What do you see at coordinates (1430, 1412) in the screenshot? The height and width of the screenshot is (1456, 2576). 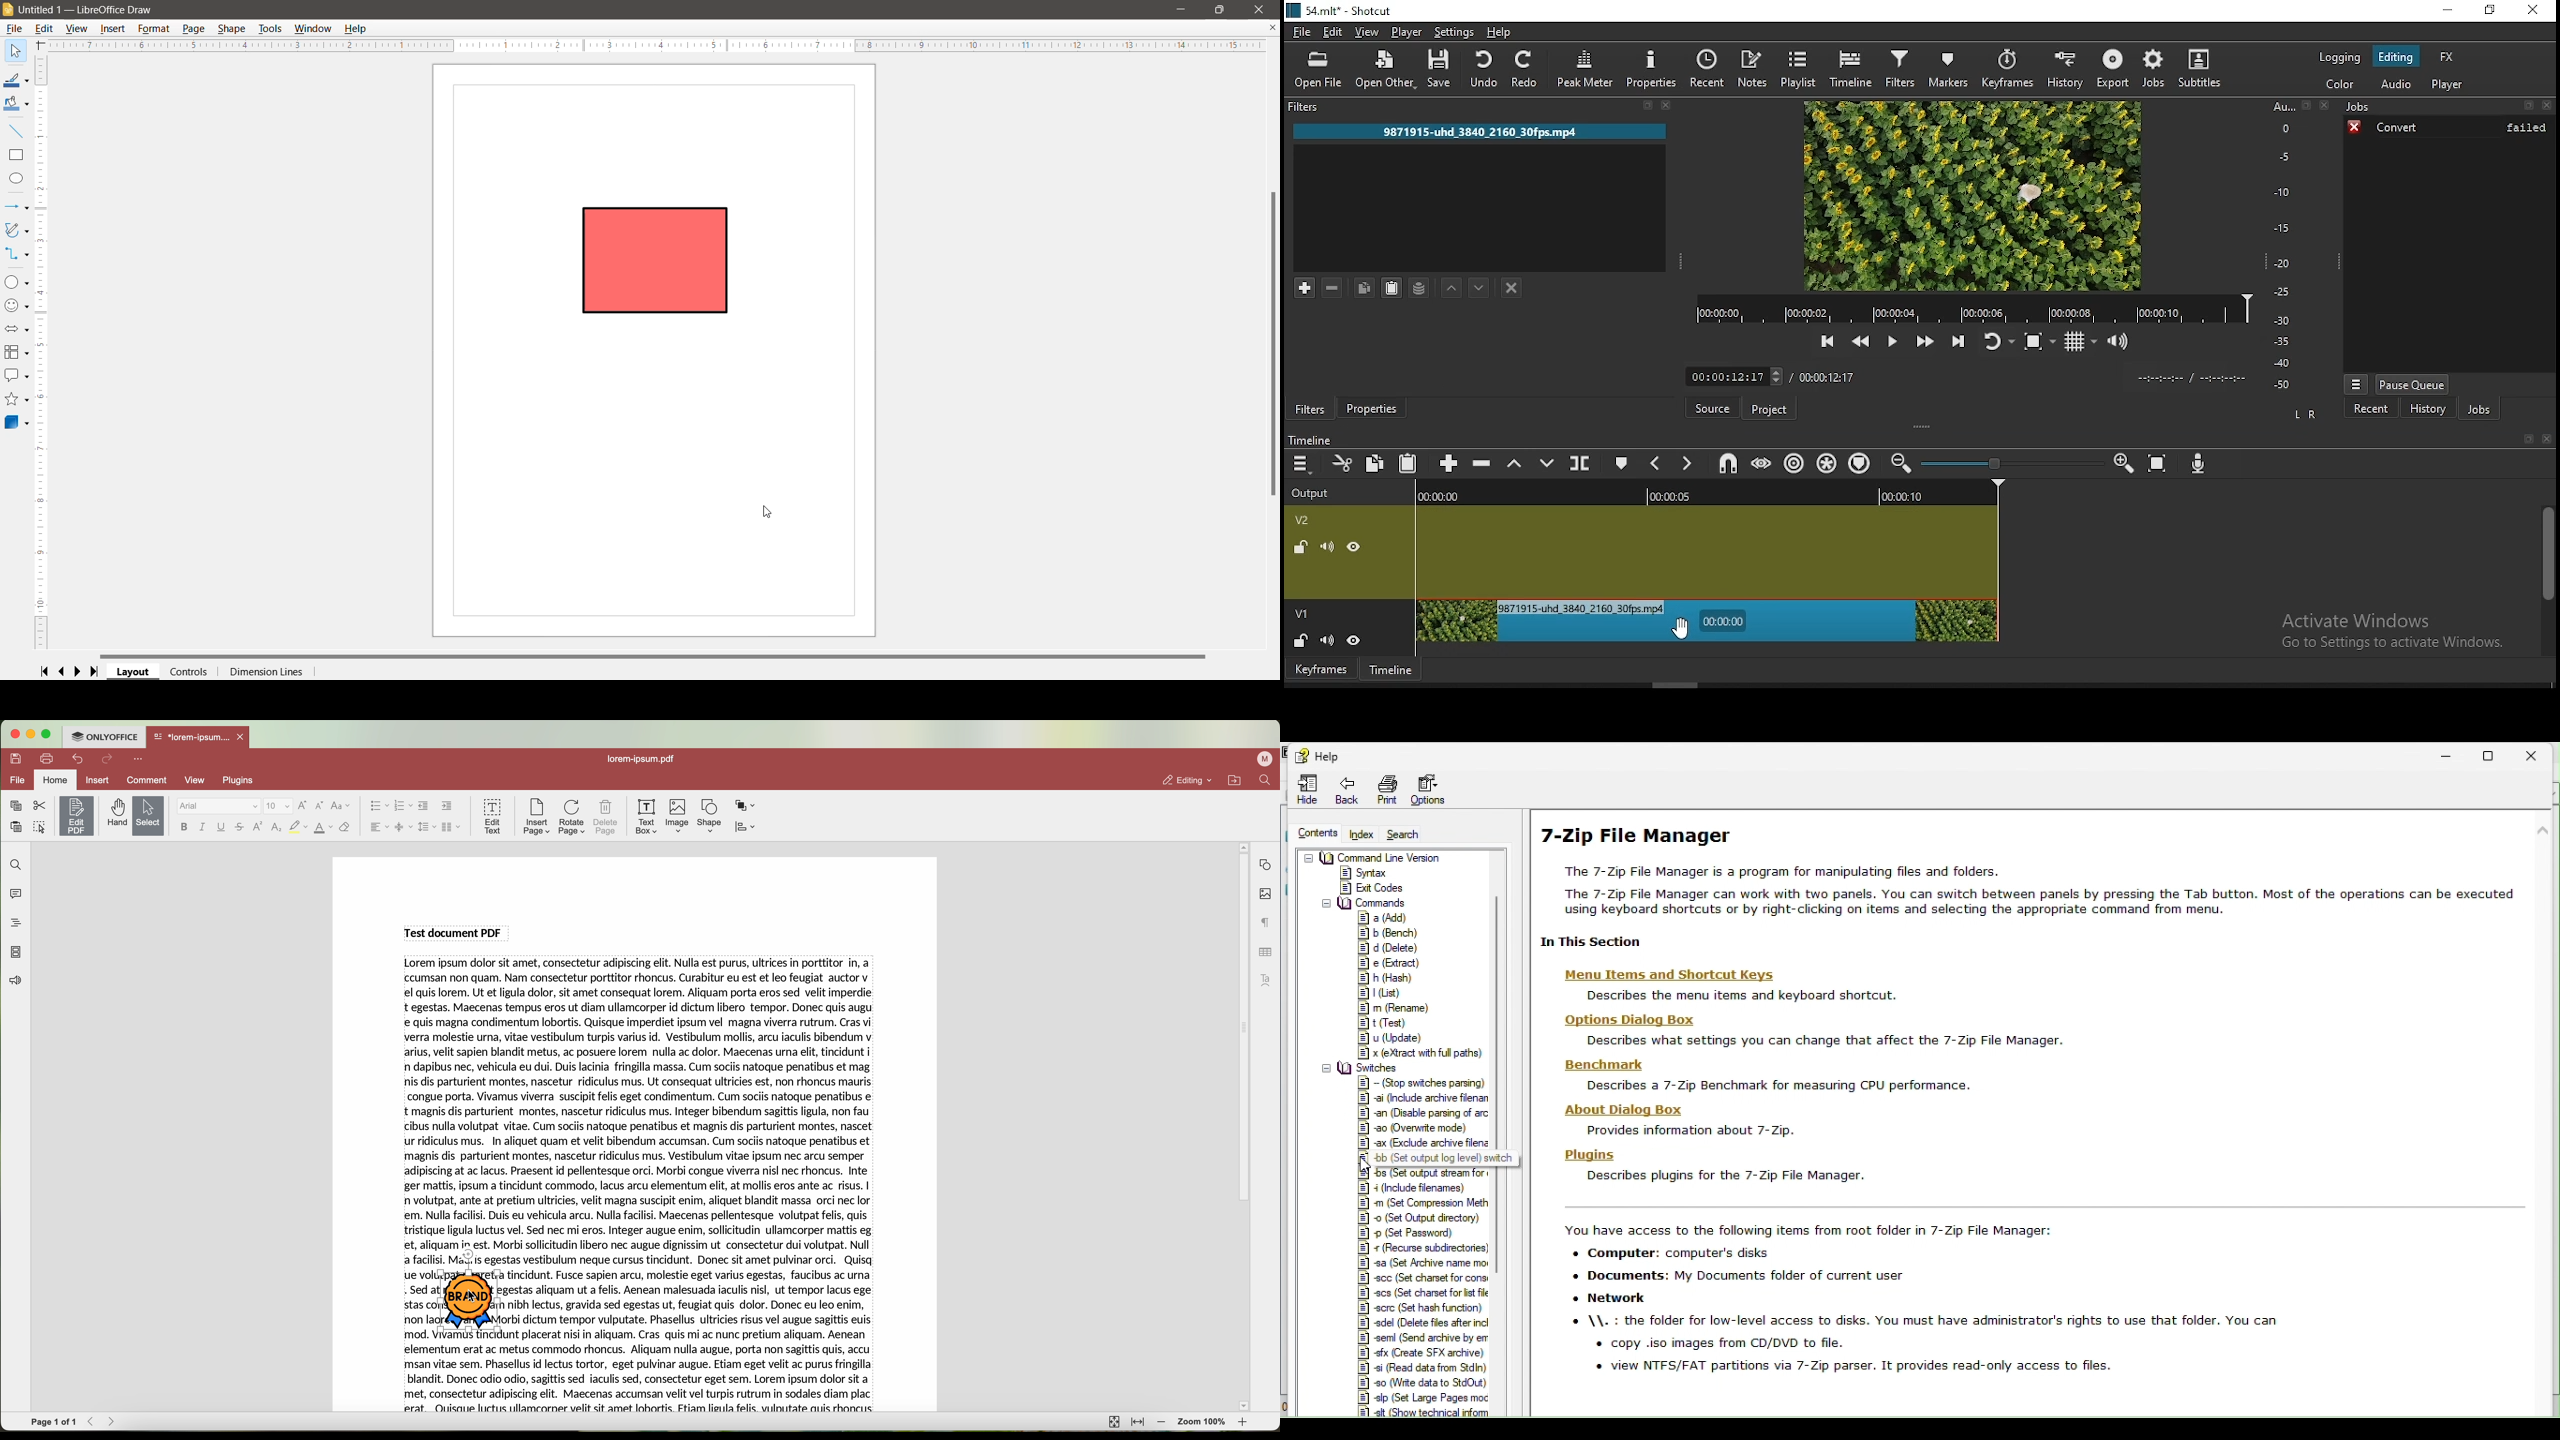 I see `#1 git (Show technical nfom` at bounding box center [1430, 1412].